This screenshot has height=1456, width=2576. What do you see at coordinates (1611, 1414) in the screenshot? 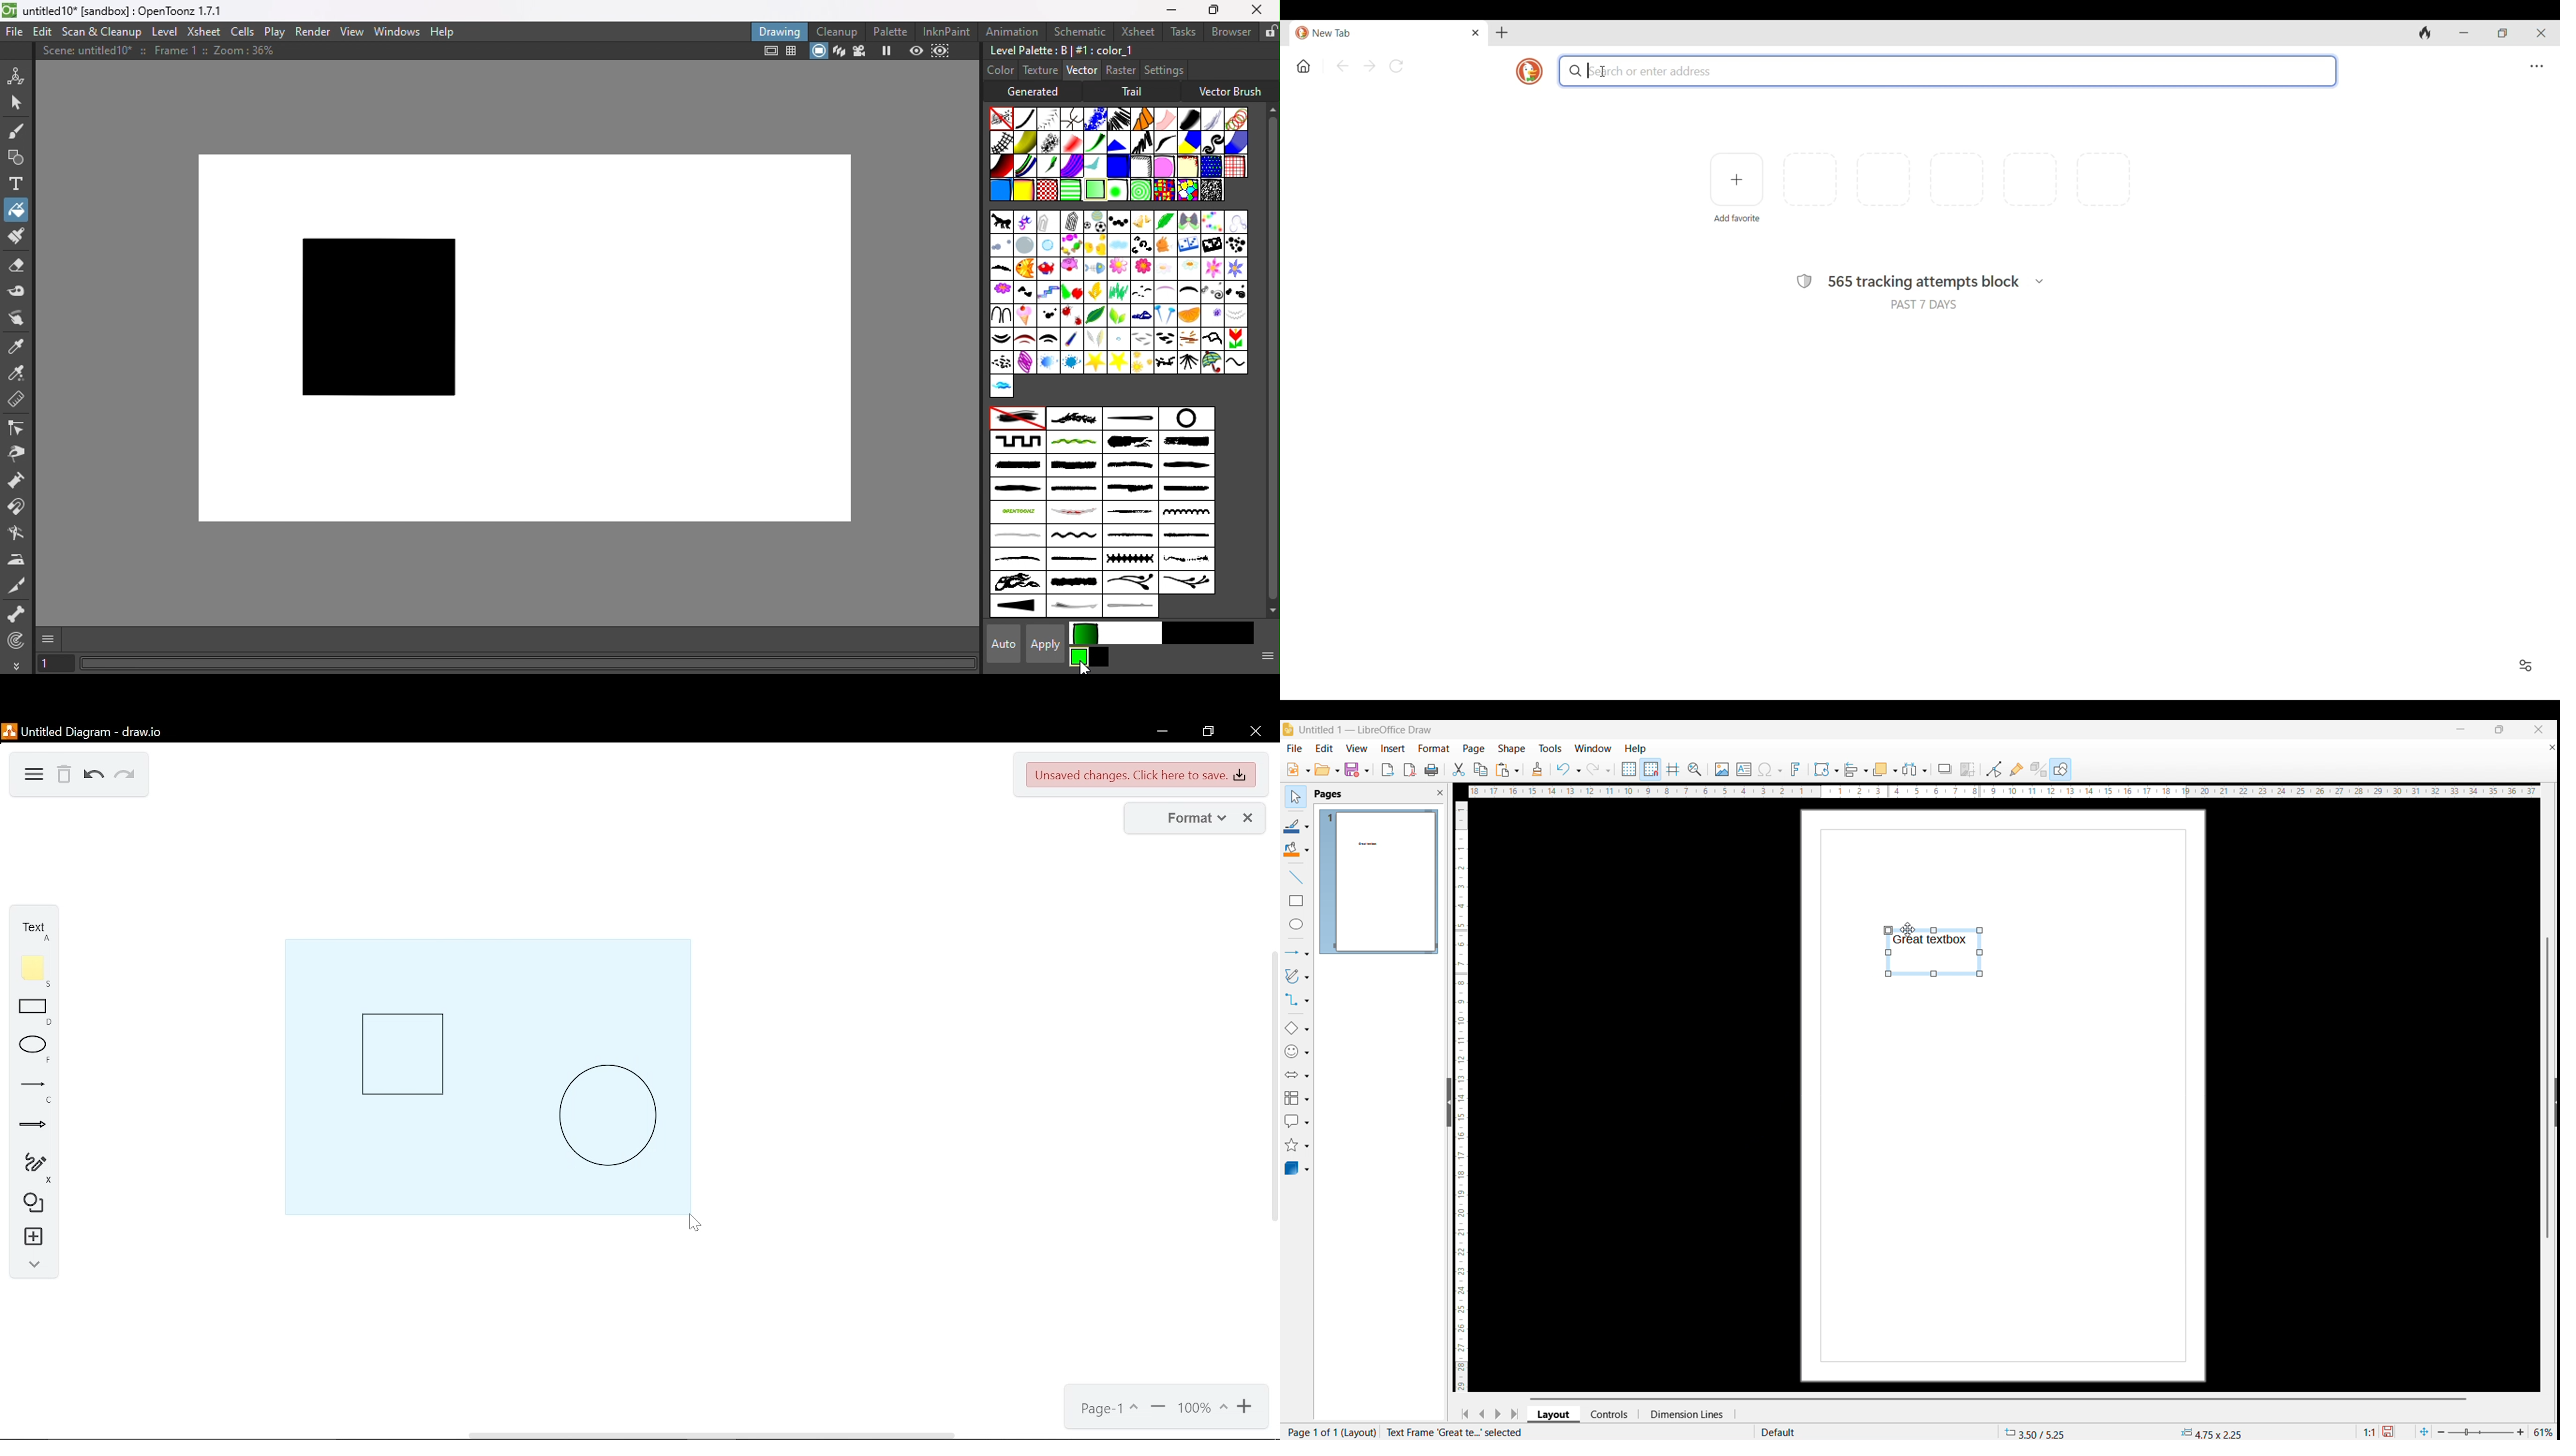
I see `controls` at bounding box center [1611, 1414].